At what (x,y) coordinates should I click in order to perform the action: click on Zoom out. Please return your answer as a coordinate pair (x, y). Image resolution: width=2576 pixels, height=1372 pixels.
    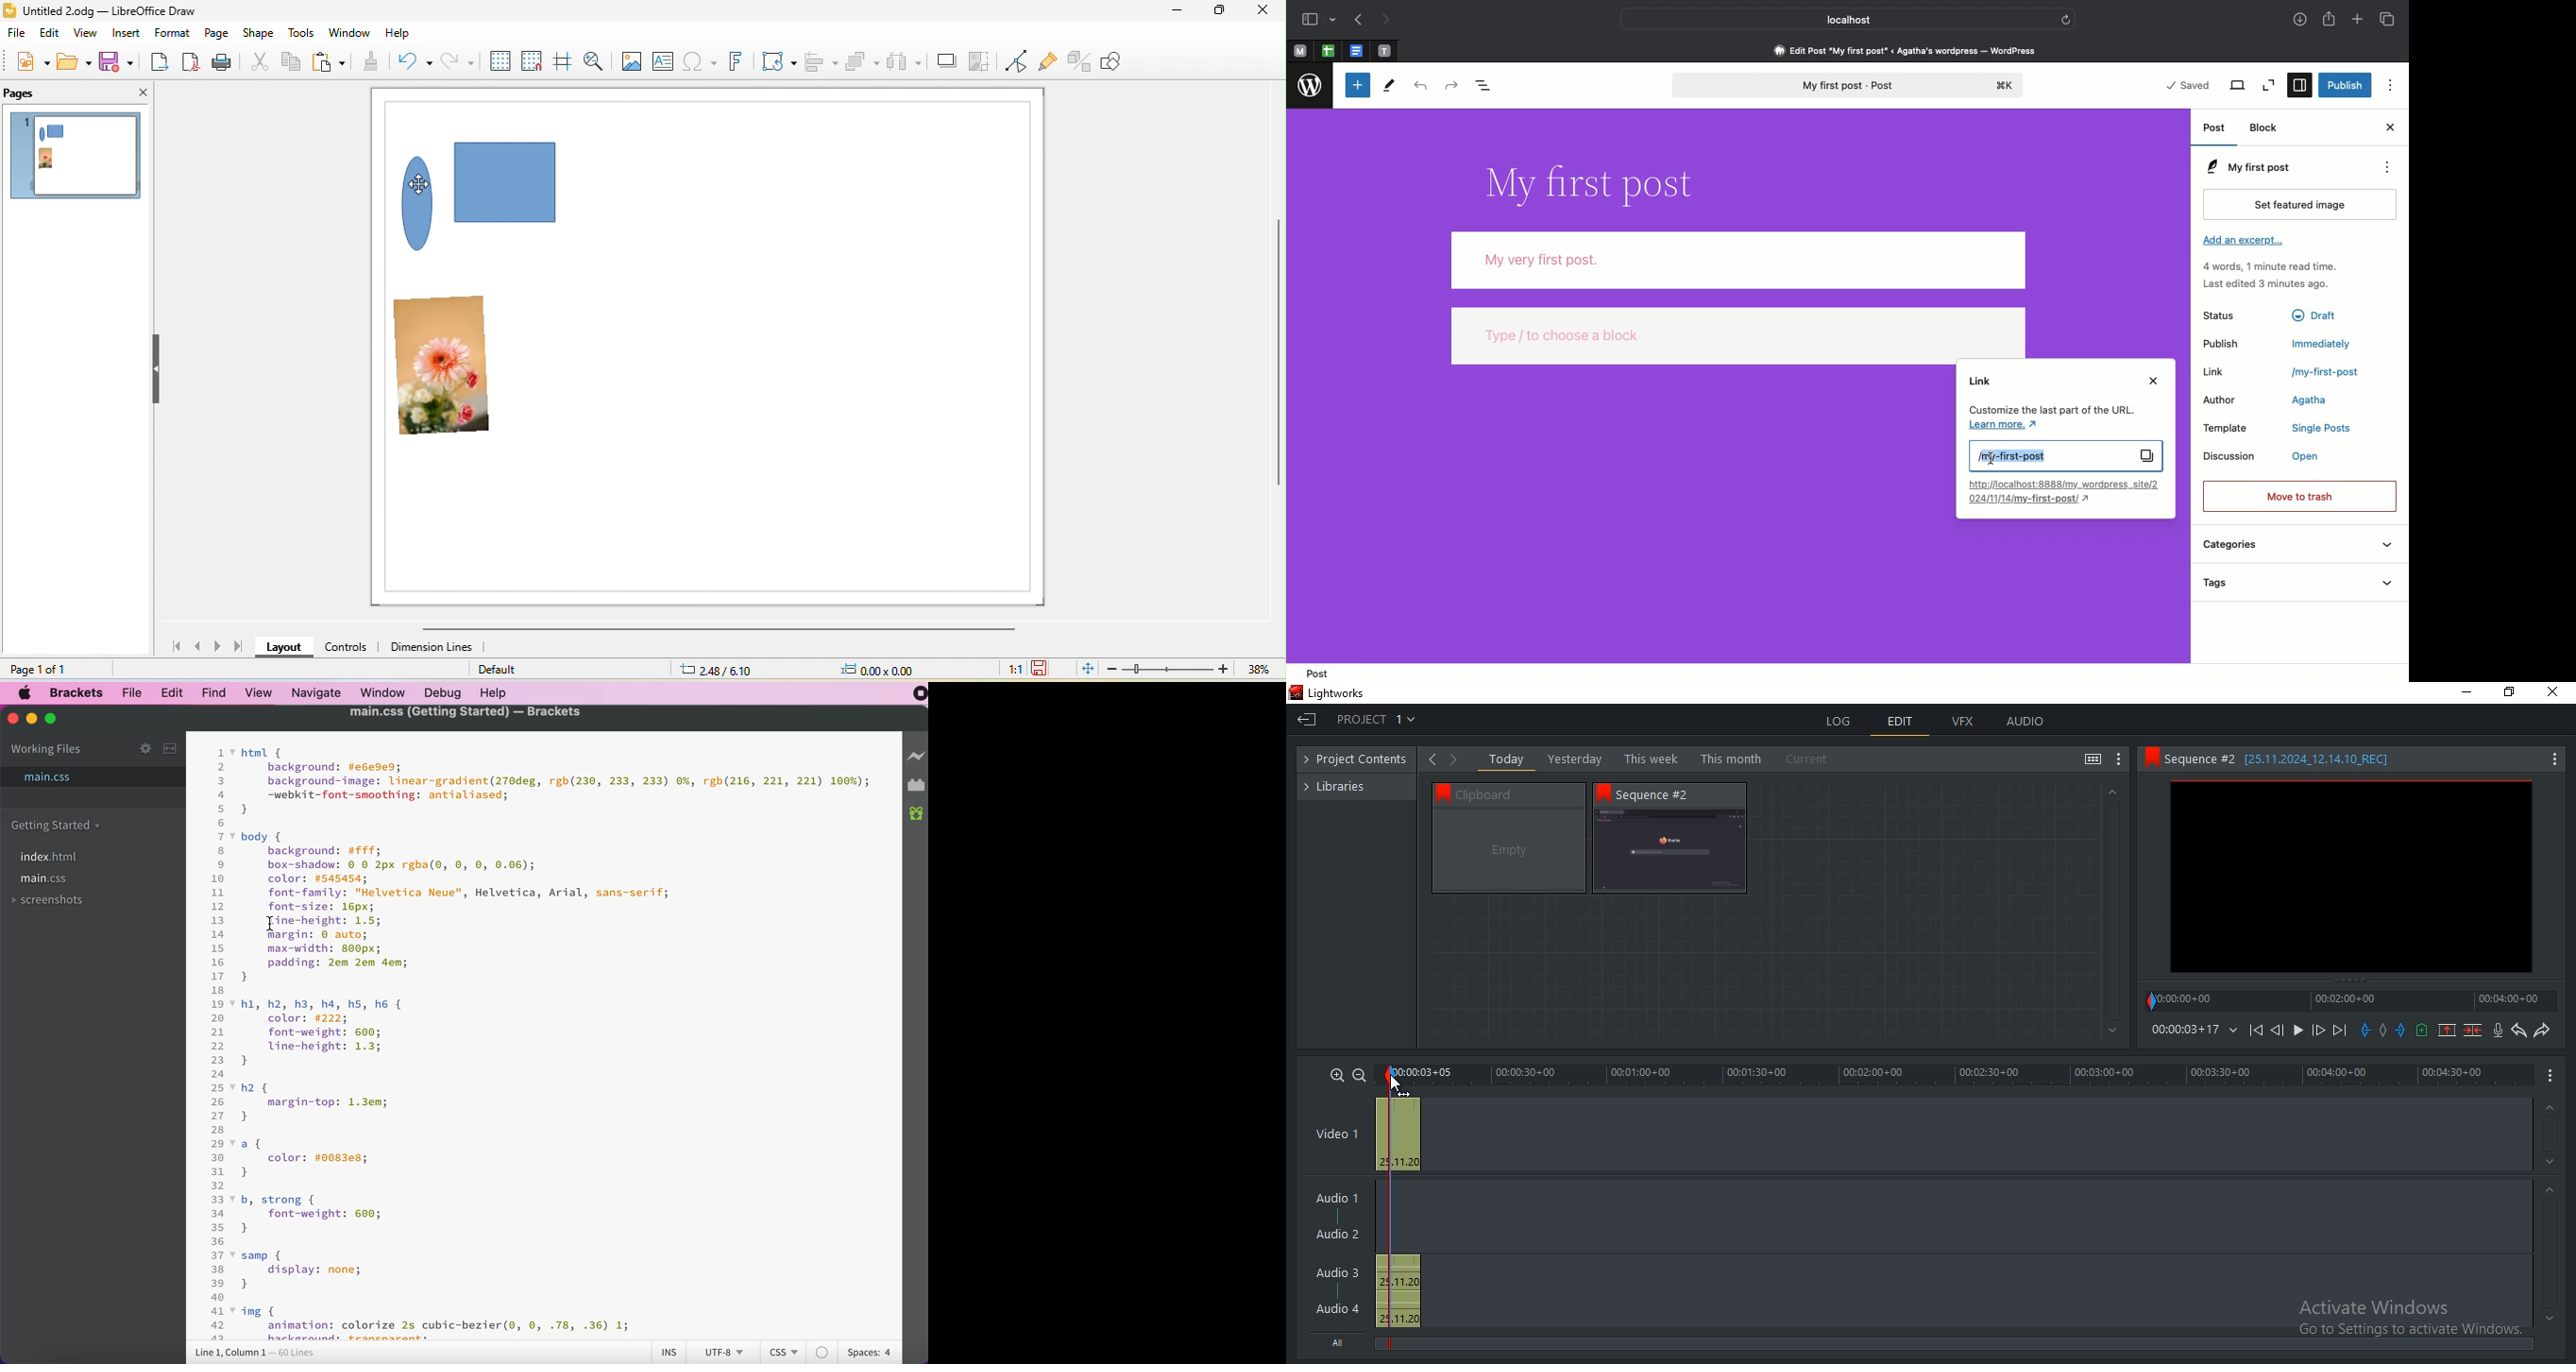
    Looking at the image, I should click on (2271, 87).